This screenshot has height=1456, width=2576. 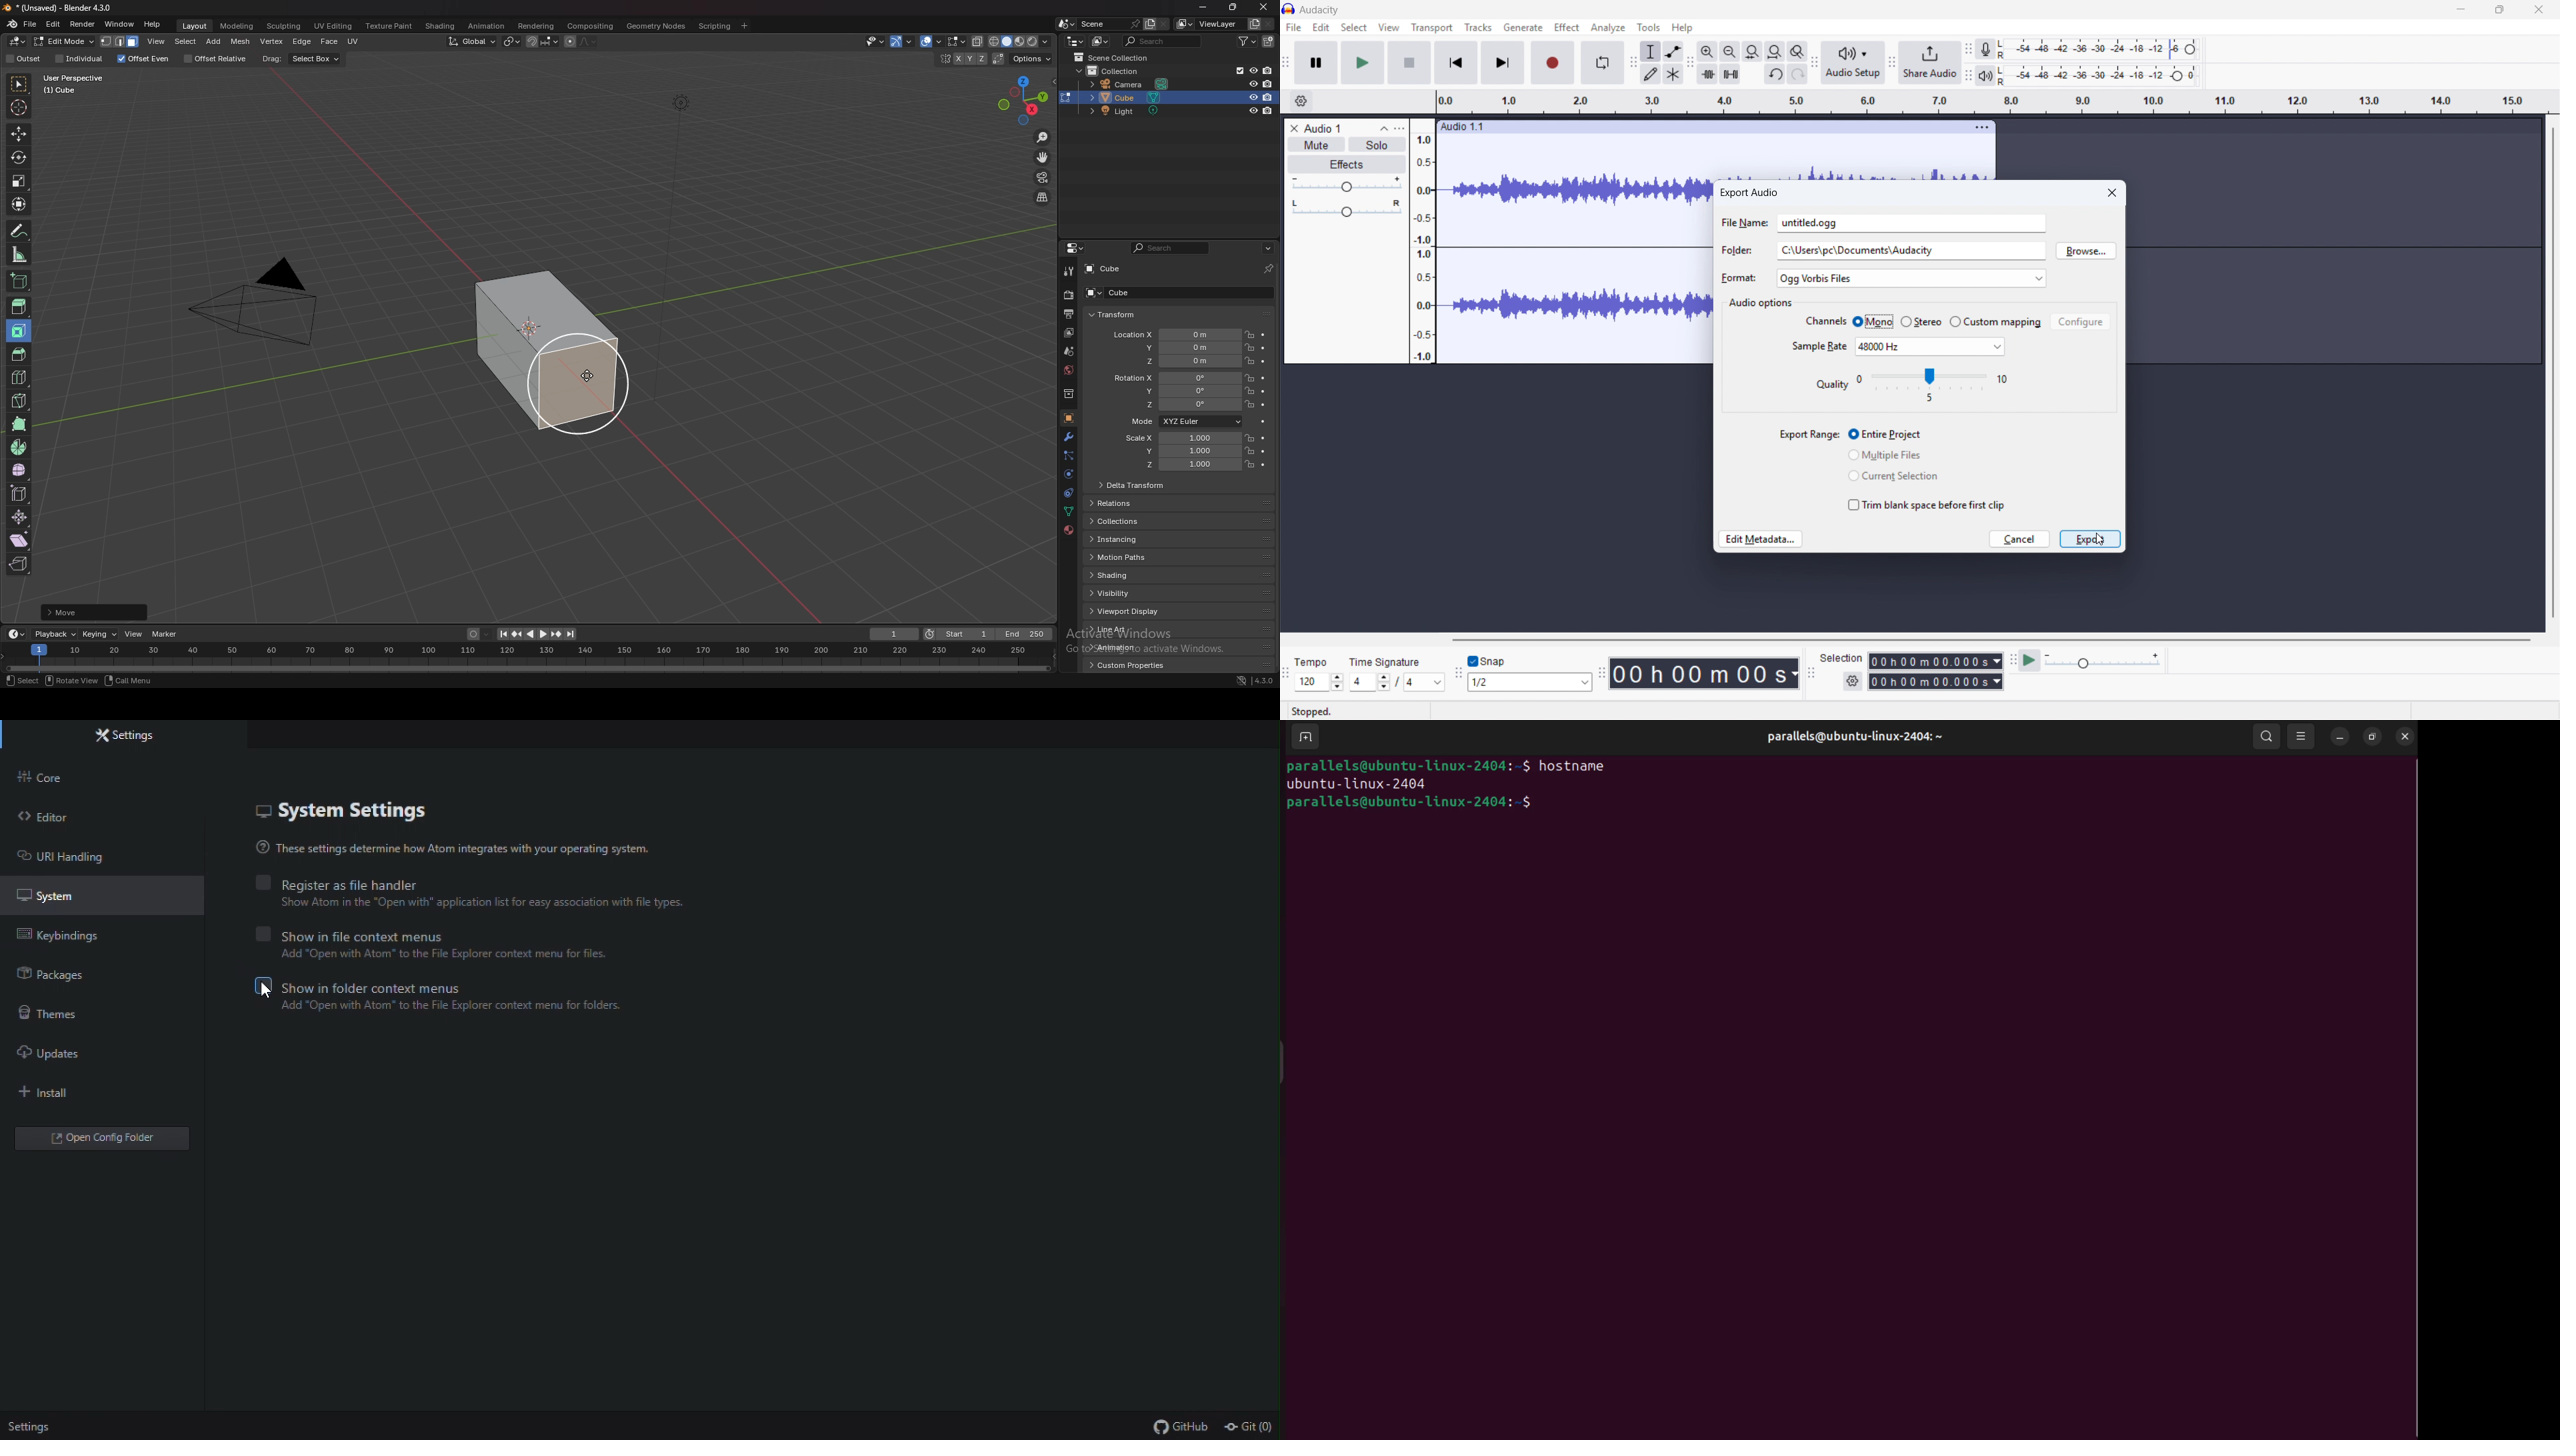 I want to click on Selection toolbar , so click(x=1811, y=672).